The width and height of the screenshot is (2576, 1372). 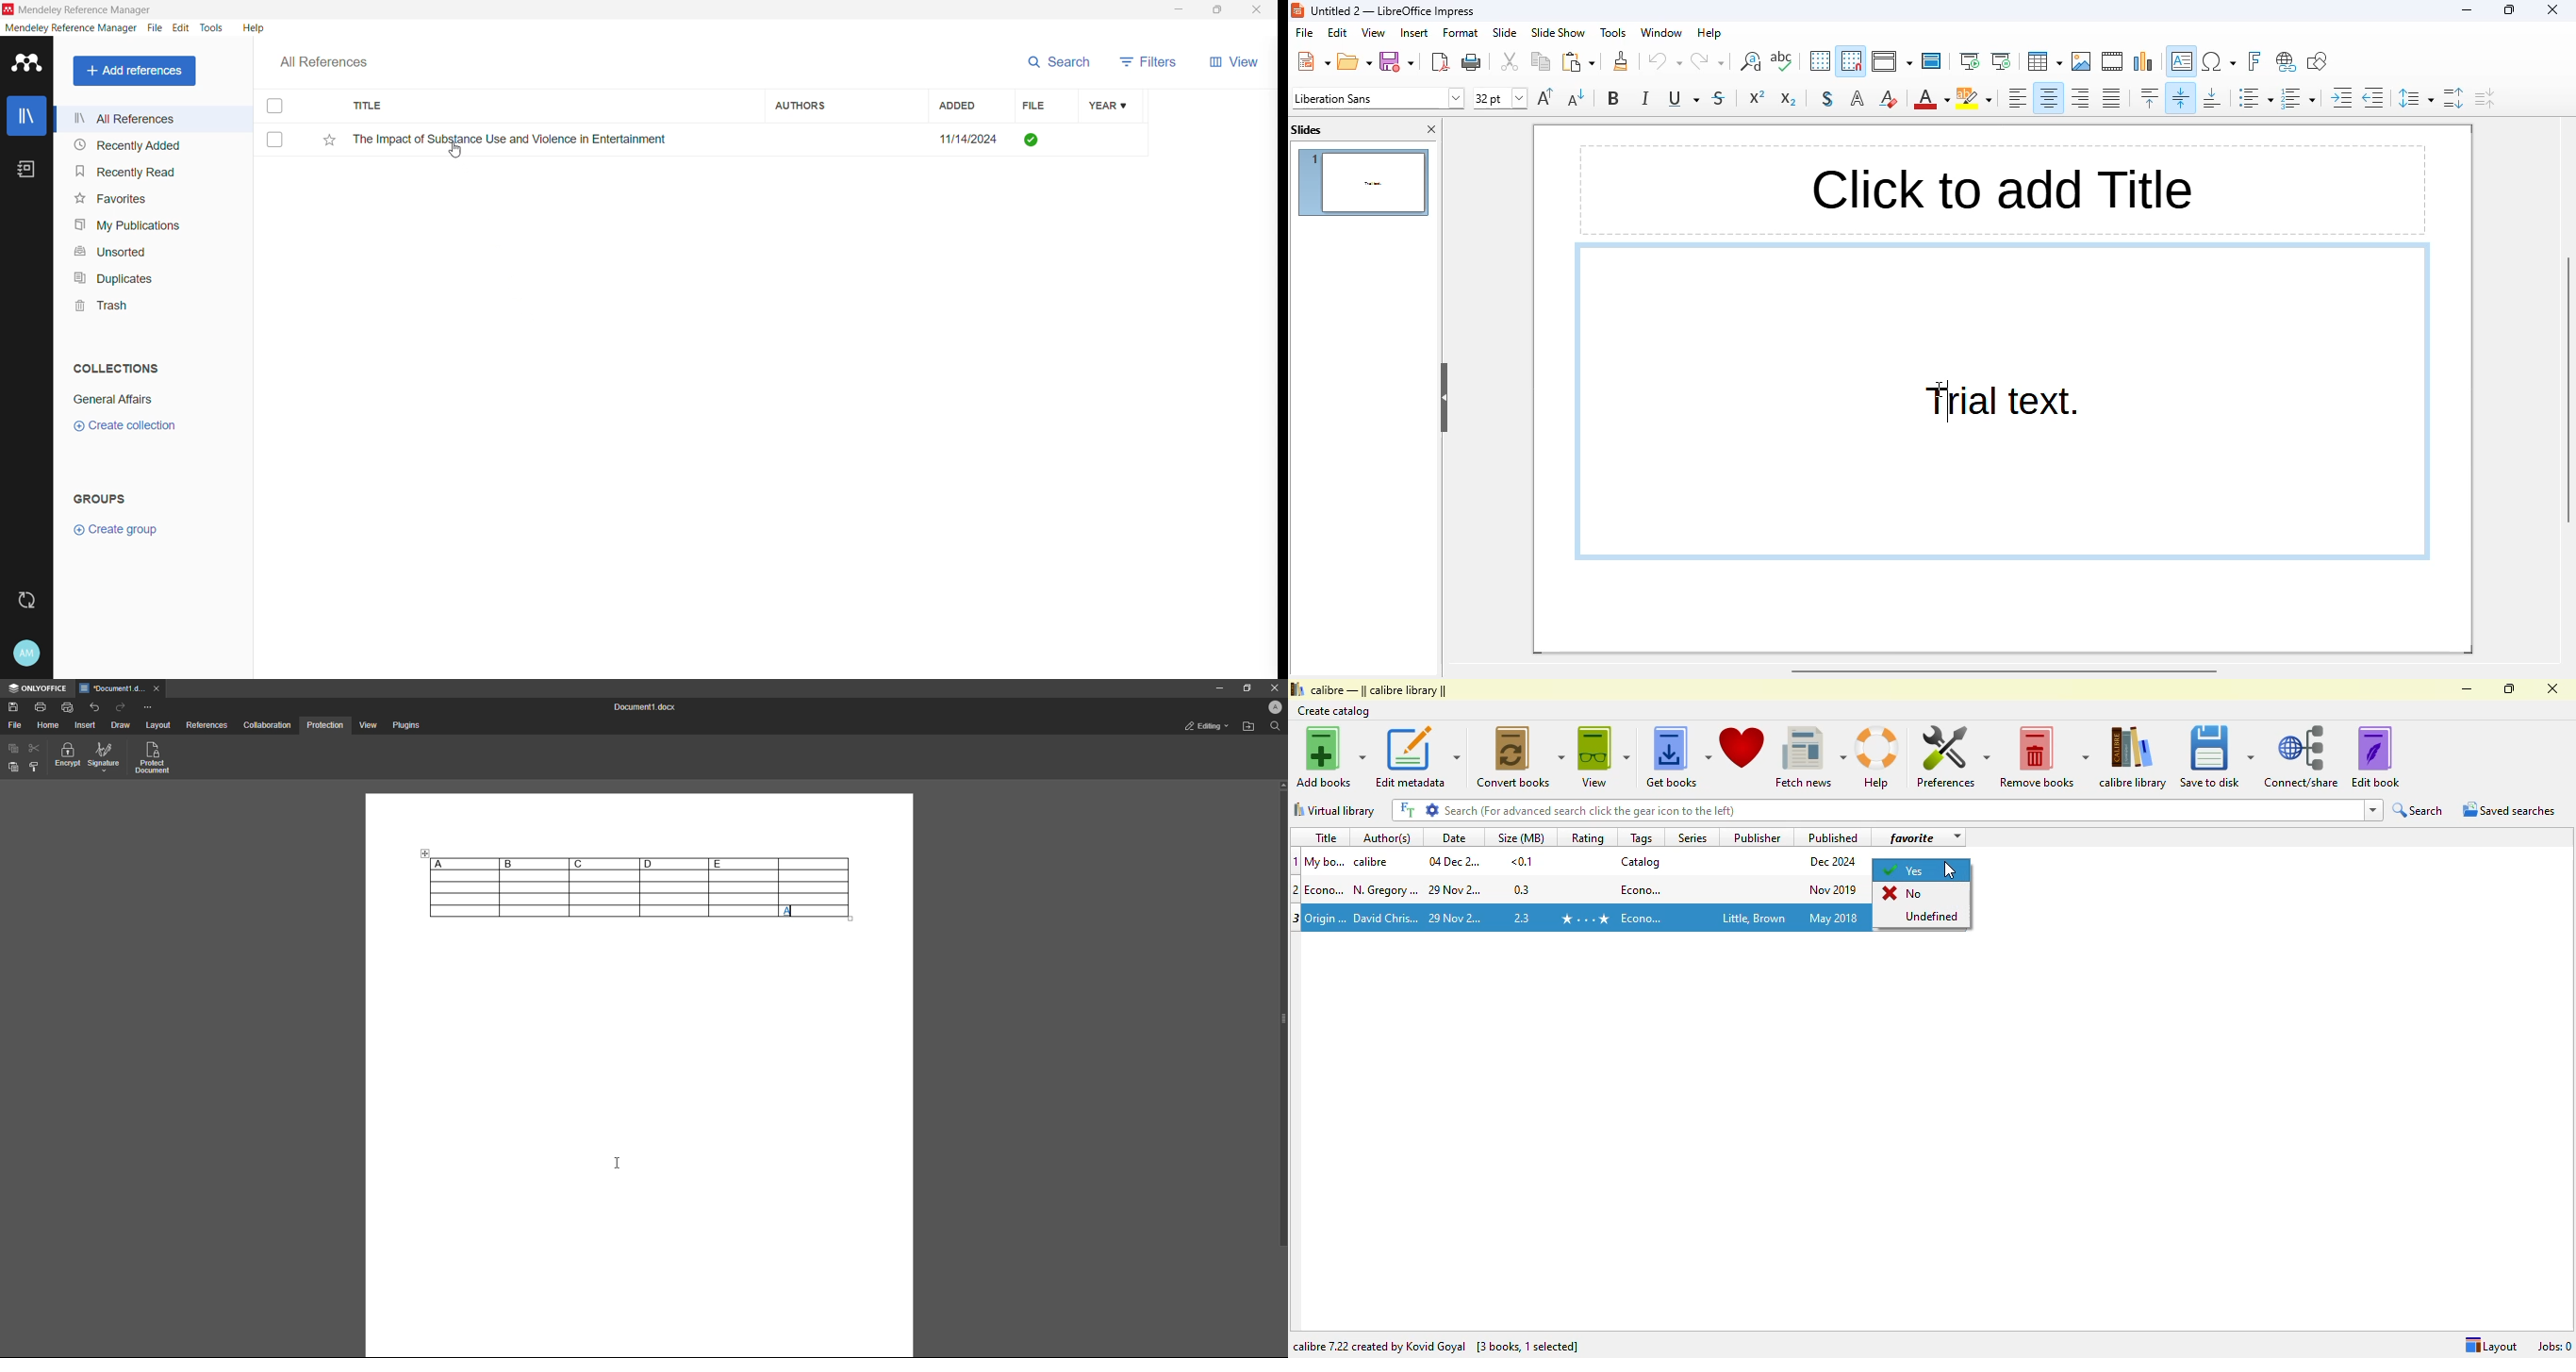 I want to click on subscript, so click(x=1788, y=98).